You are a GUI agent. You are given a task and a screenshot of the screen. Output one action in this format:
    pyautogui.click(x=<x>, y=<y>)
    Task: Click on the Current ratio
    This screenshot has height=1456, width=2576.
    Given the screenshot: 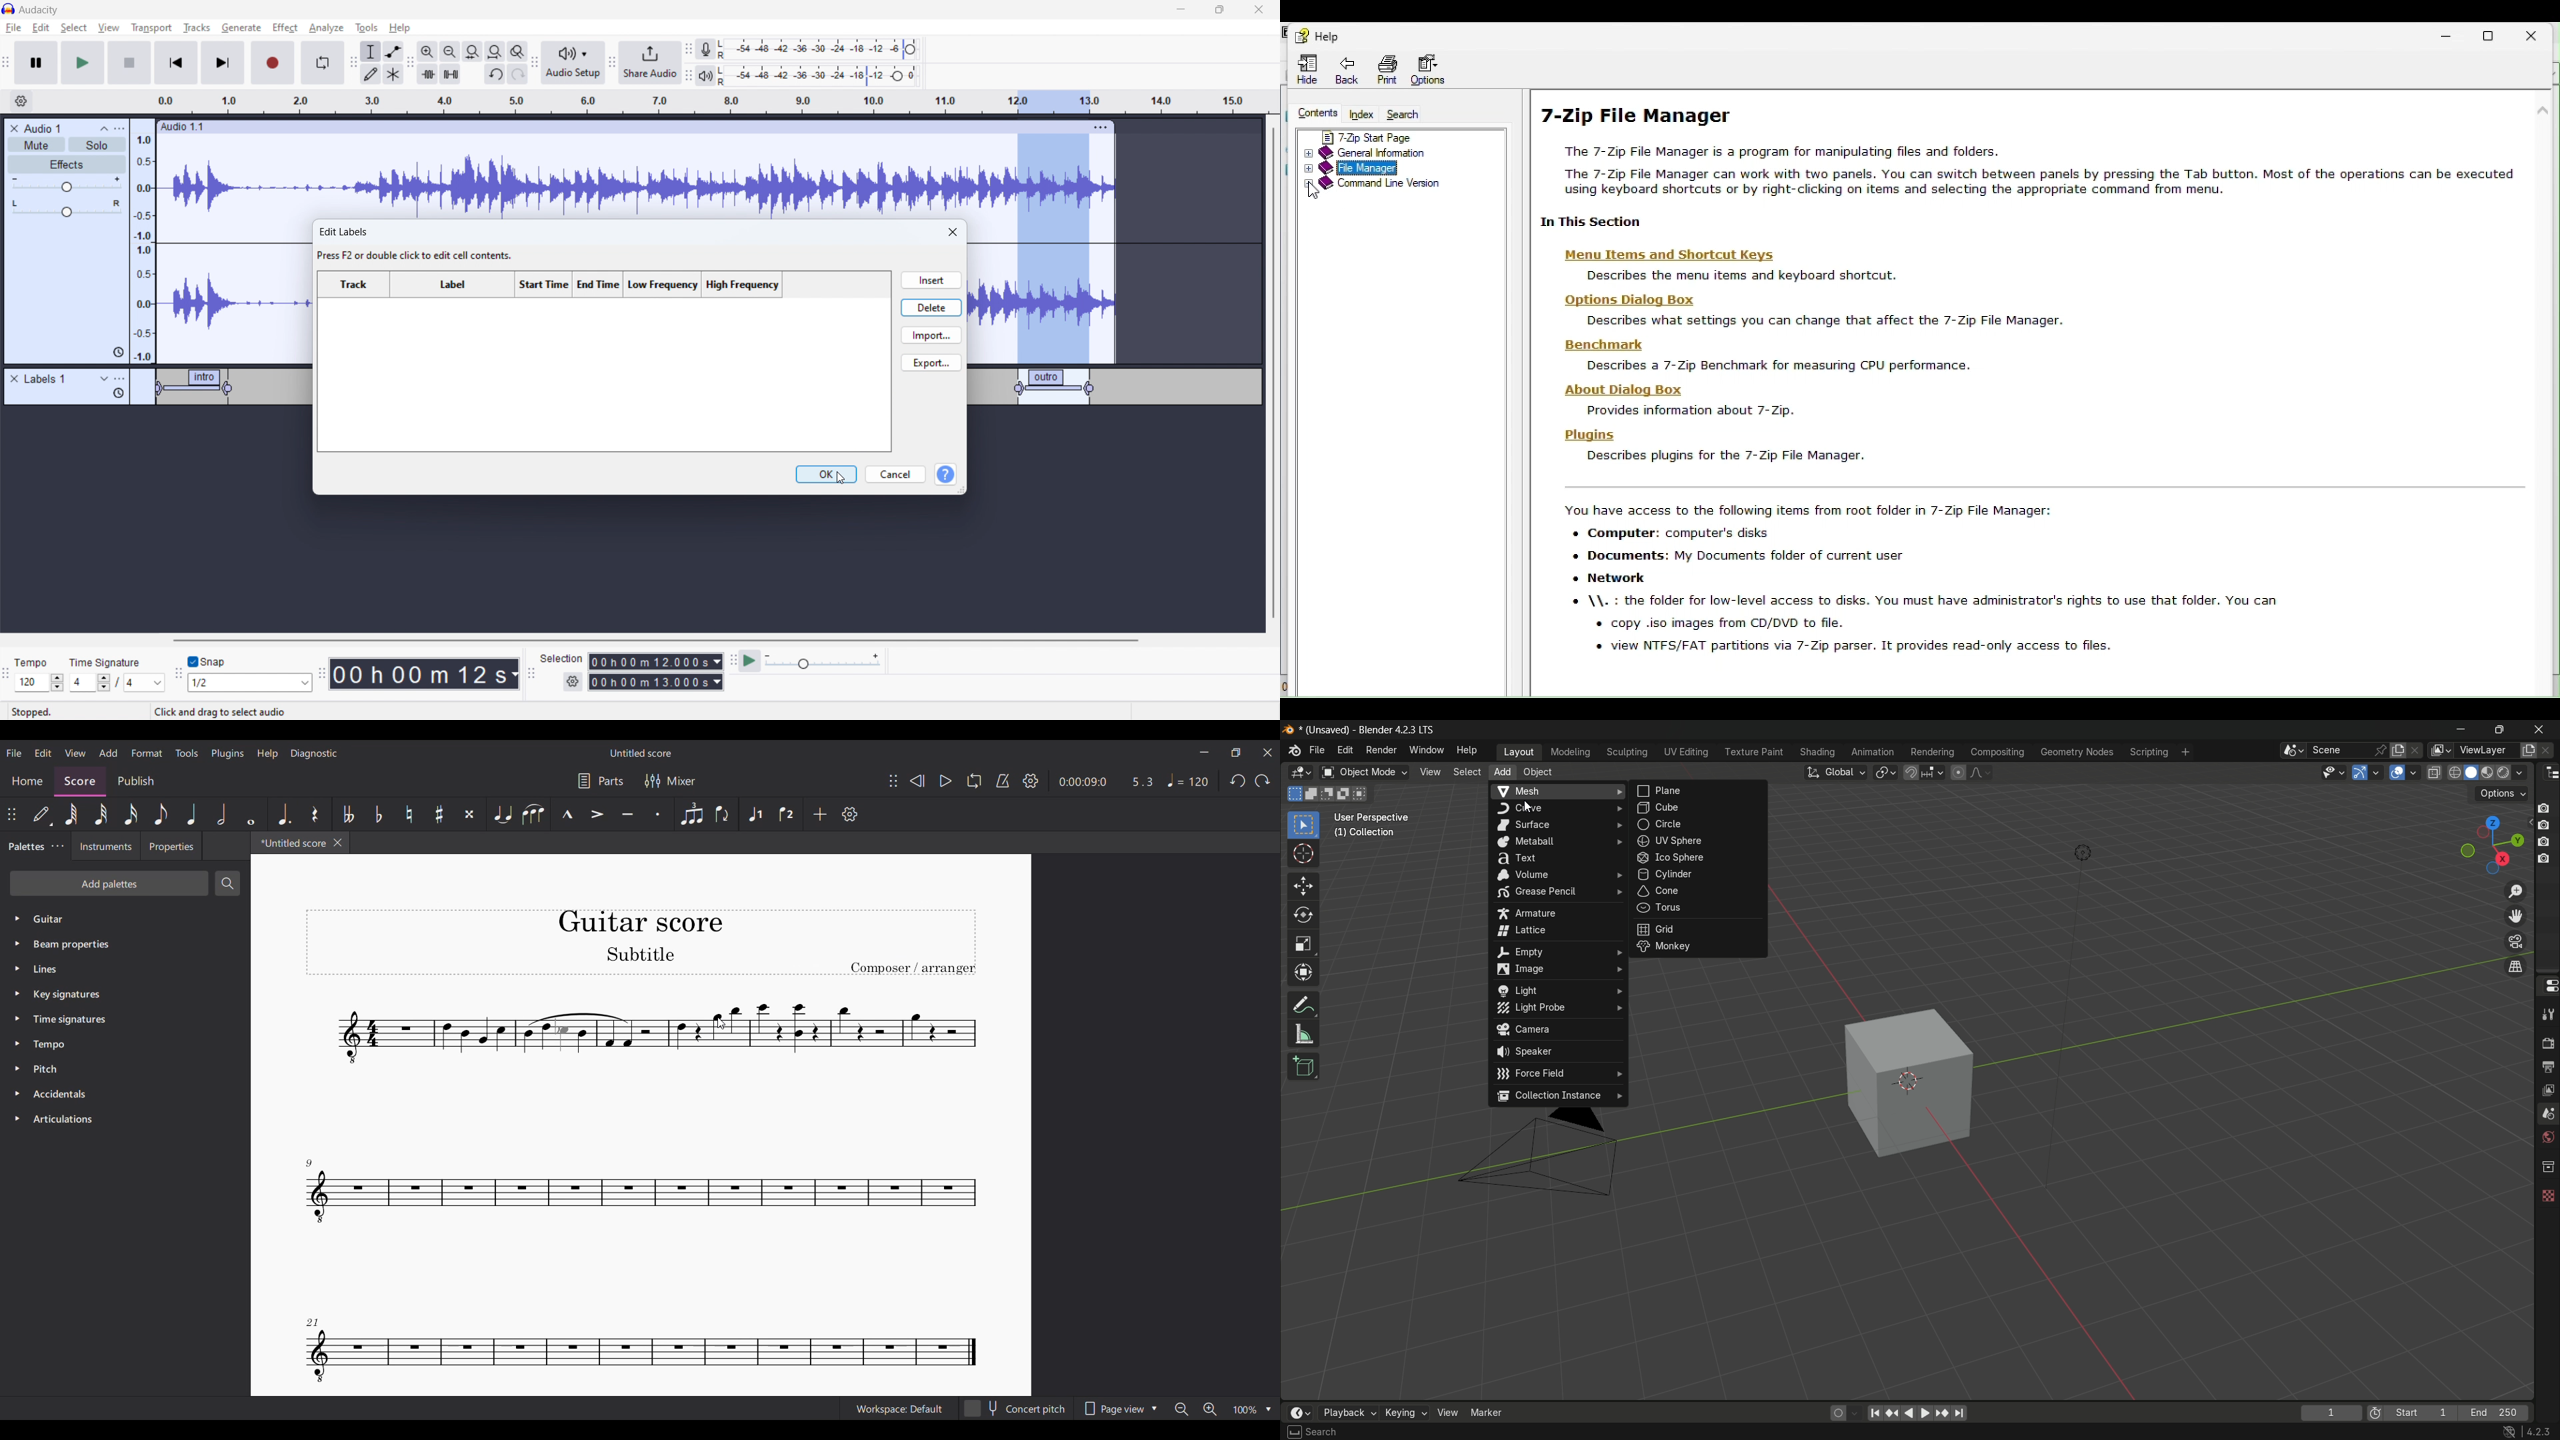 What is the action you would take?
    pyautogui.click(x=1143, y=782)
    